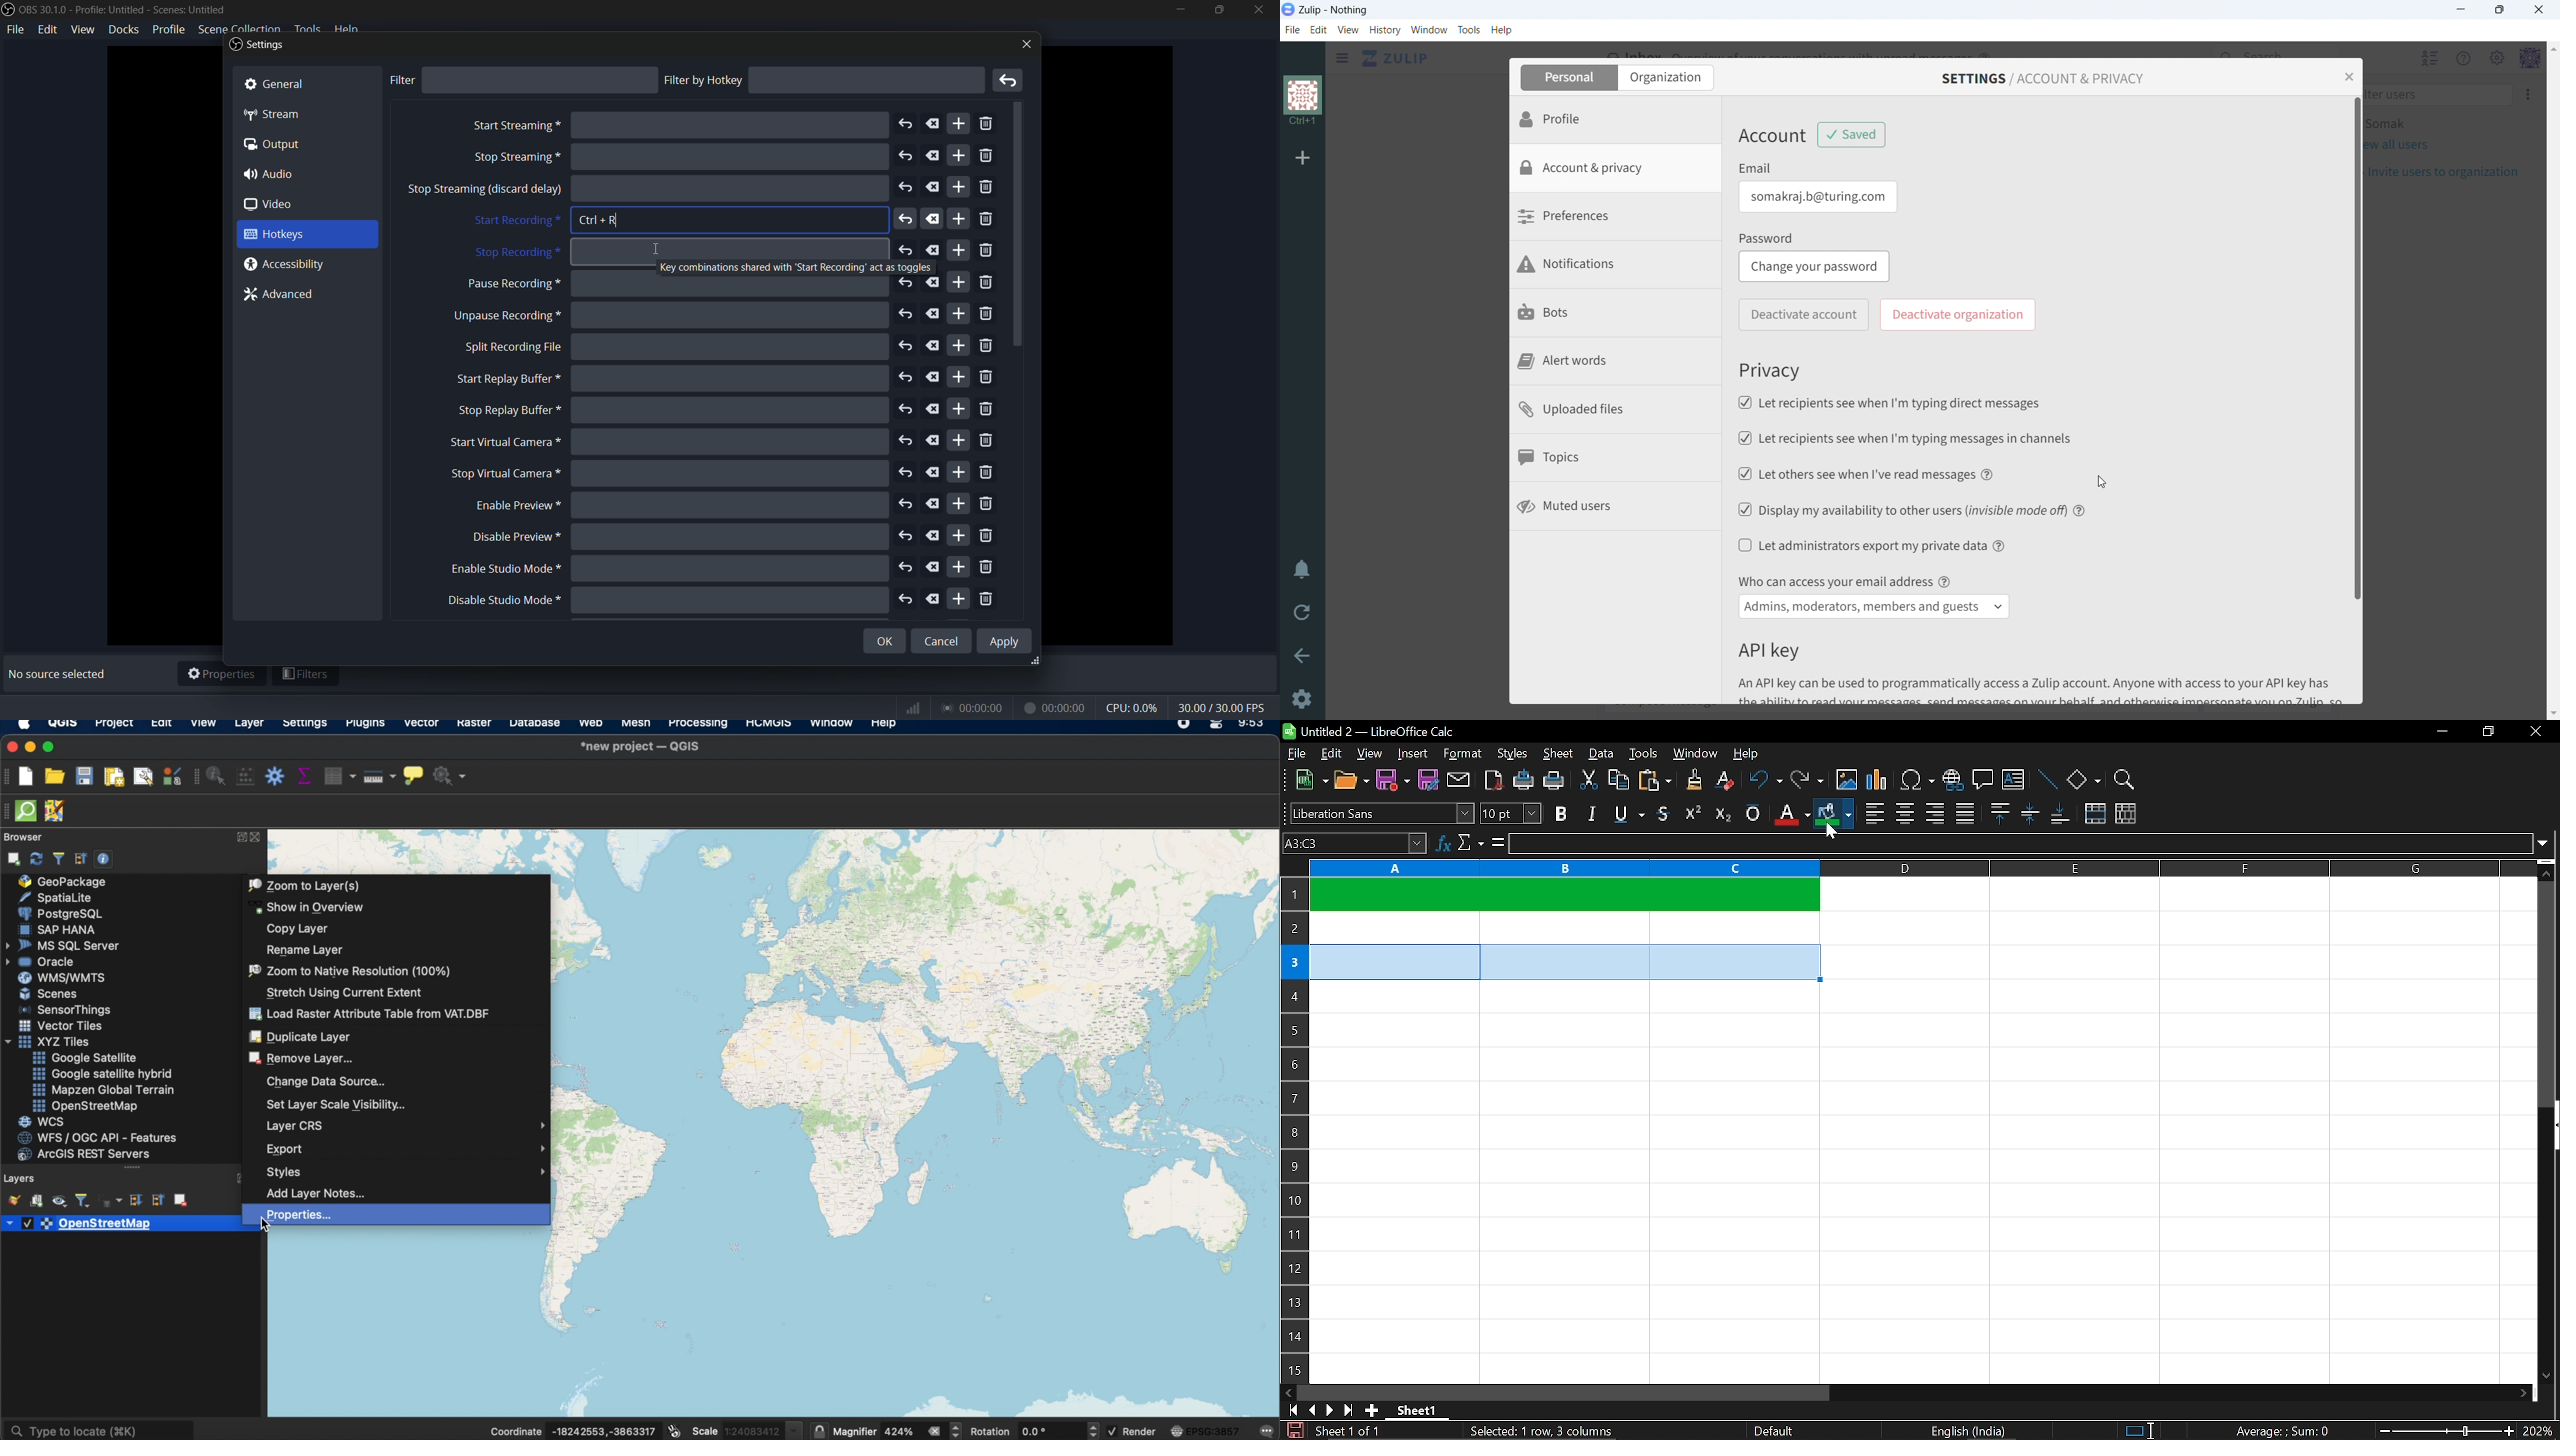 The height and width of the screenshot is (1456, 2576). What do you see at coordinates (2140, 1431) in the screenshot?
I see `standard selection` at bounding box center [2140, 1431].